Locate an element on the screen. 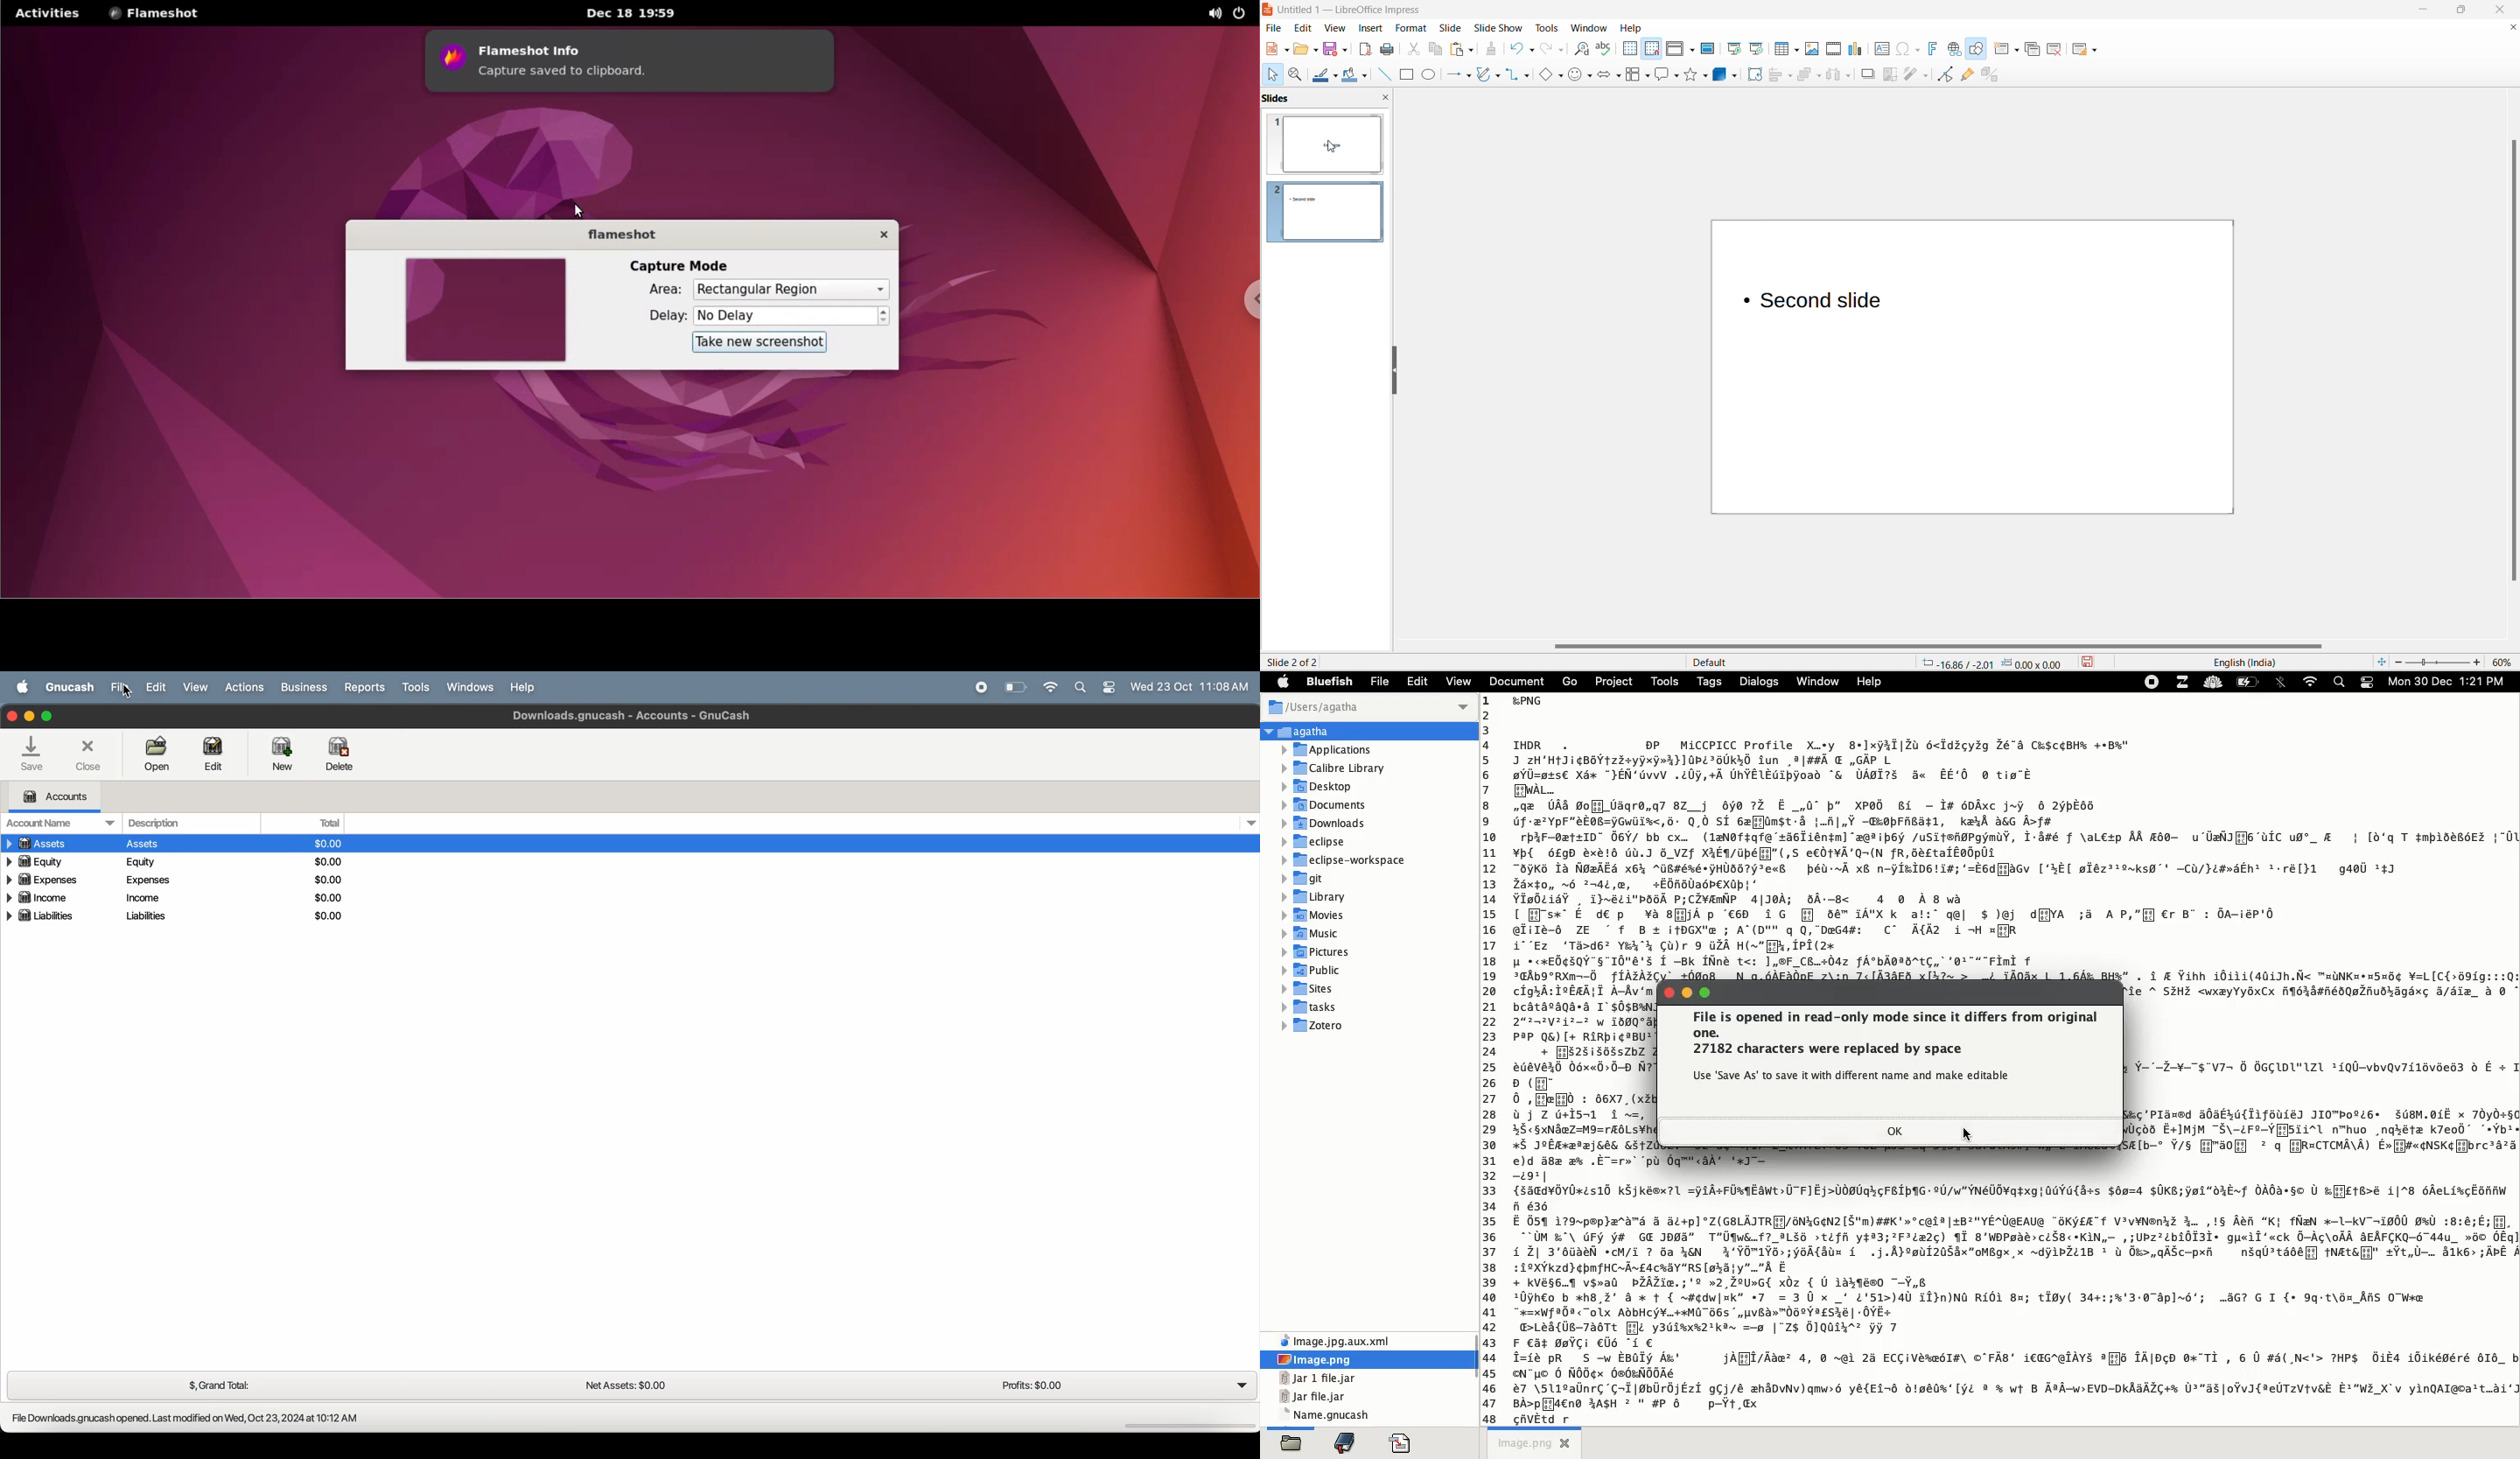 This screenshot has height=1484, width=2520. battery is located at coordinates (1014, 687).